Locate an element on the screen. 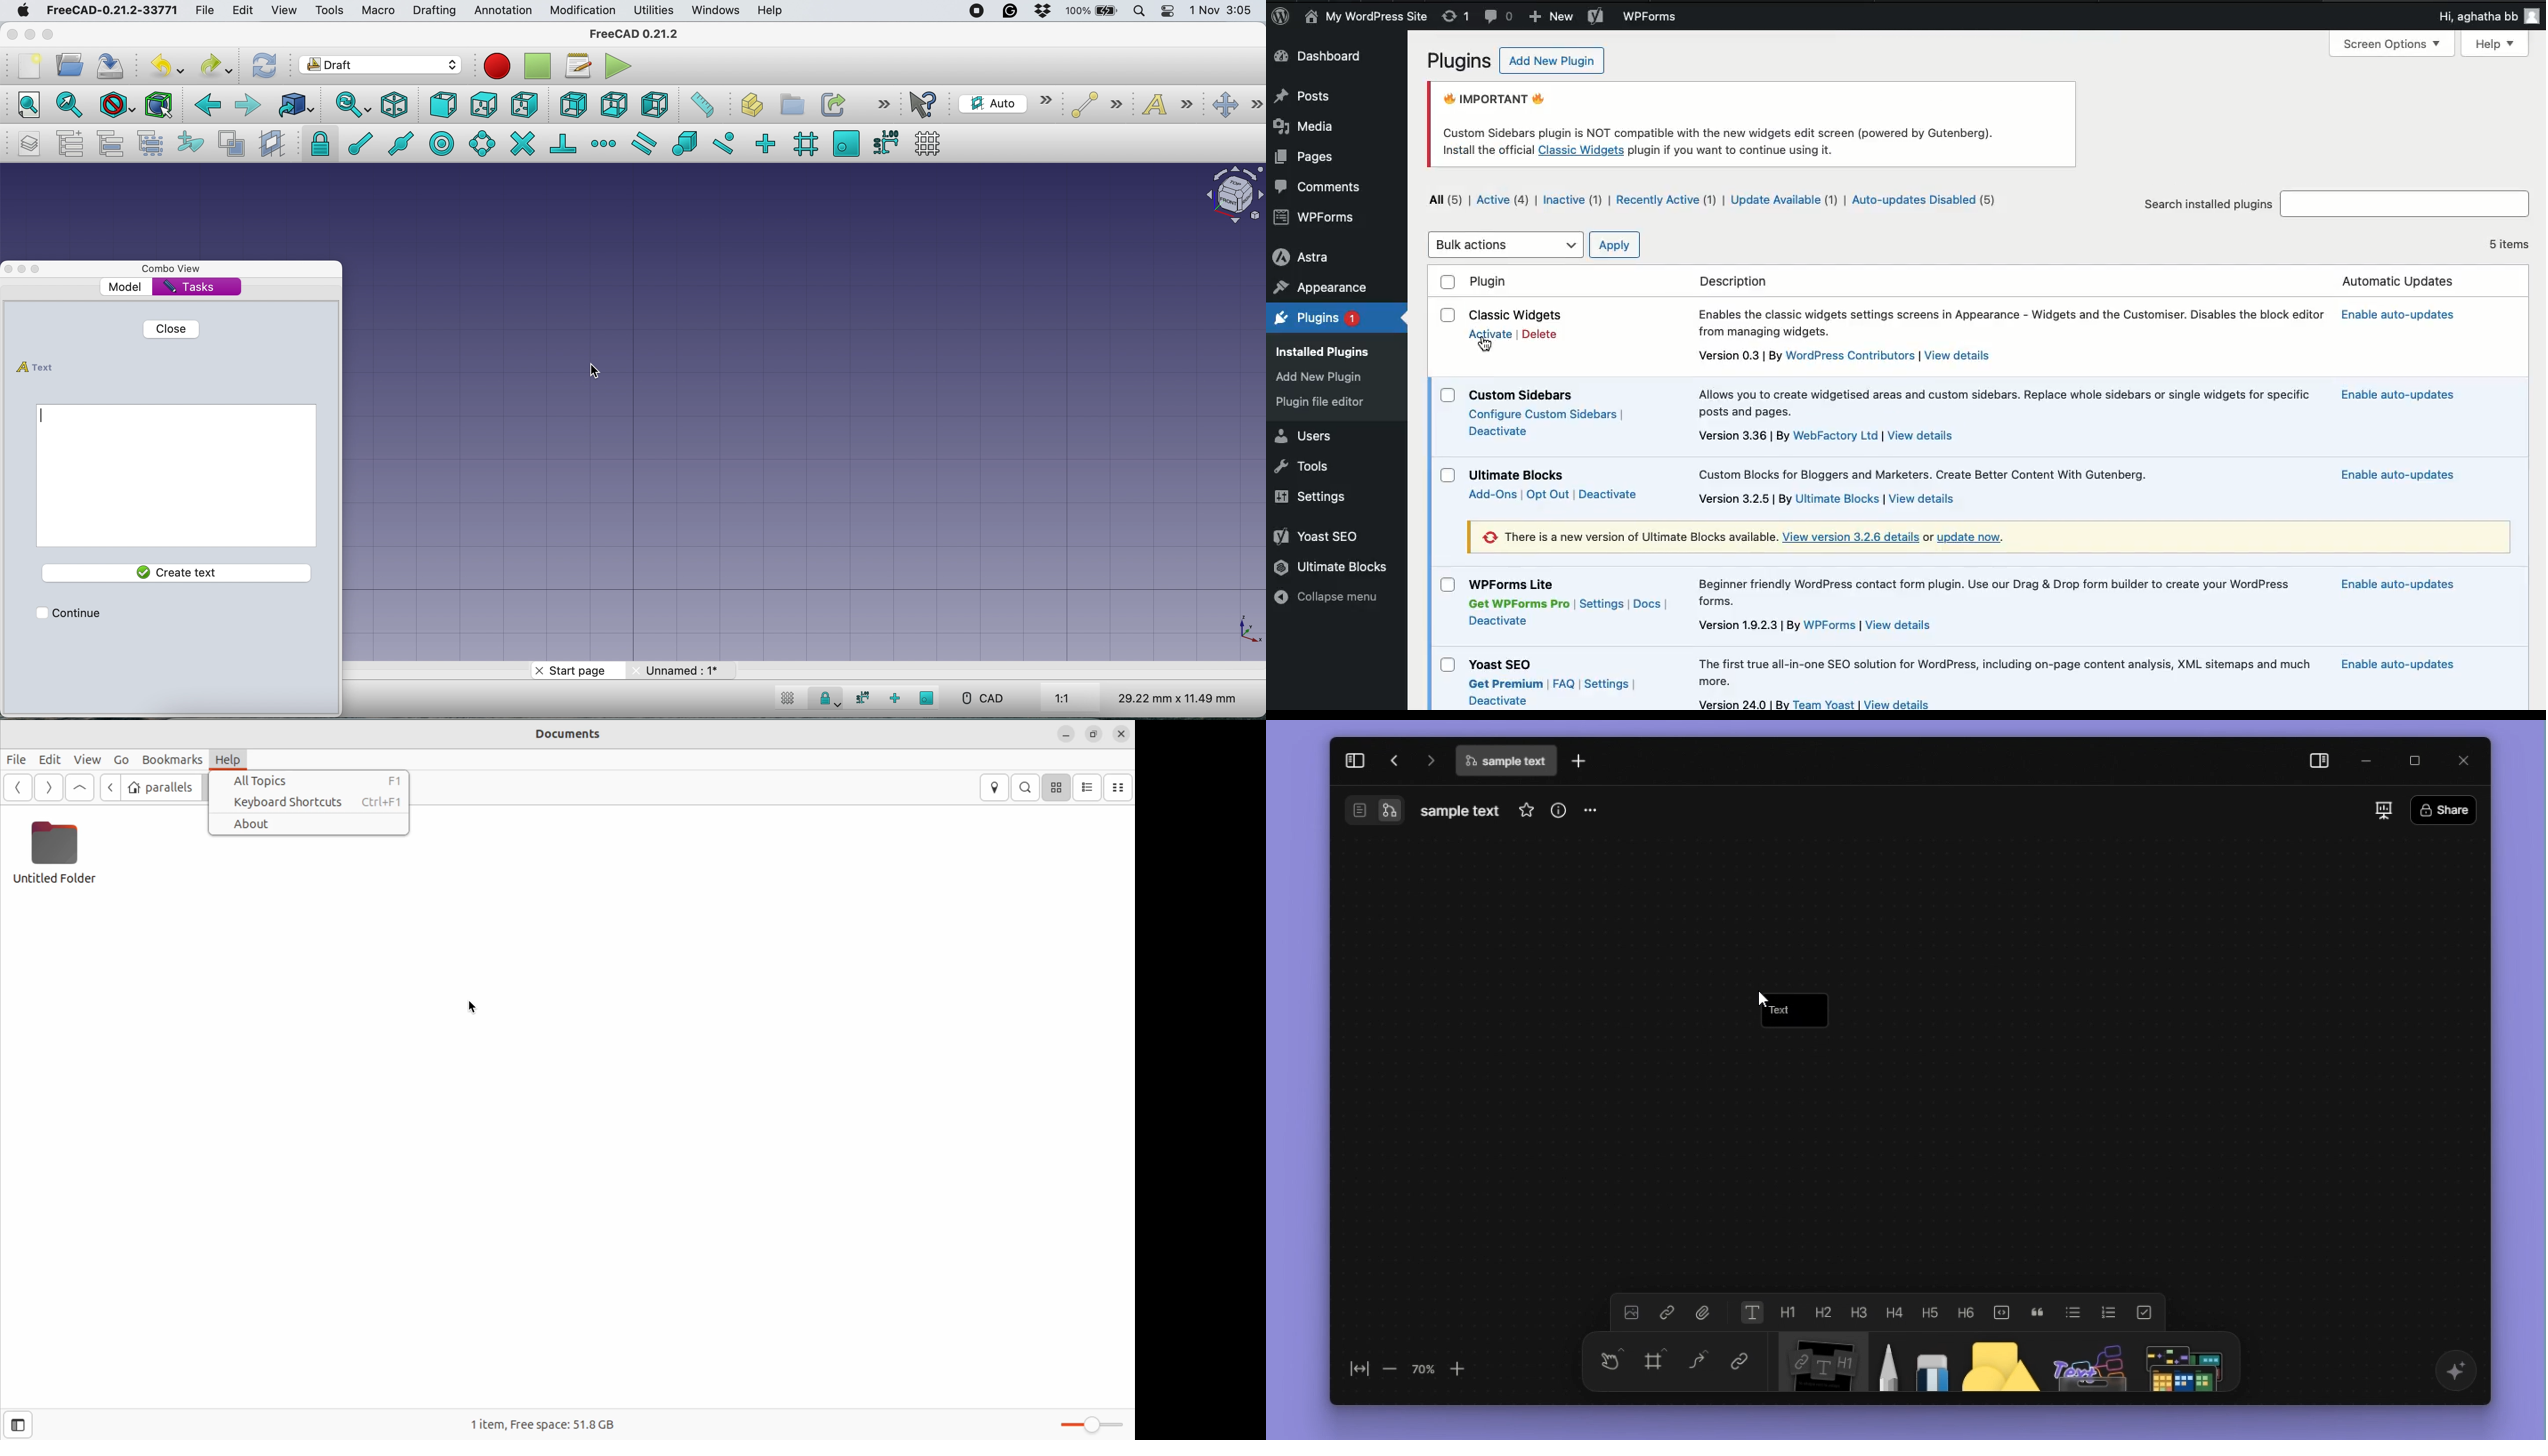 This screenshot has width=2548, height=1456. Active is located at coordinates (1503, 200).